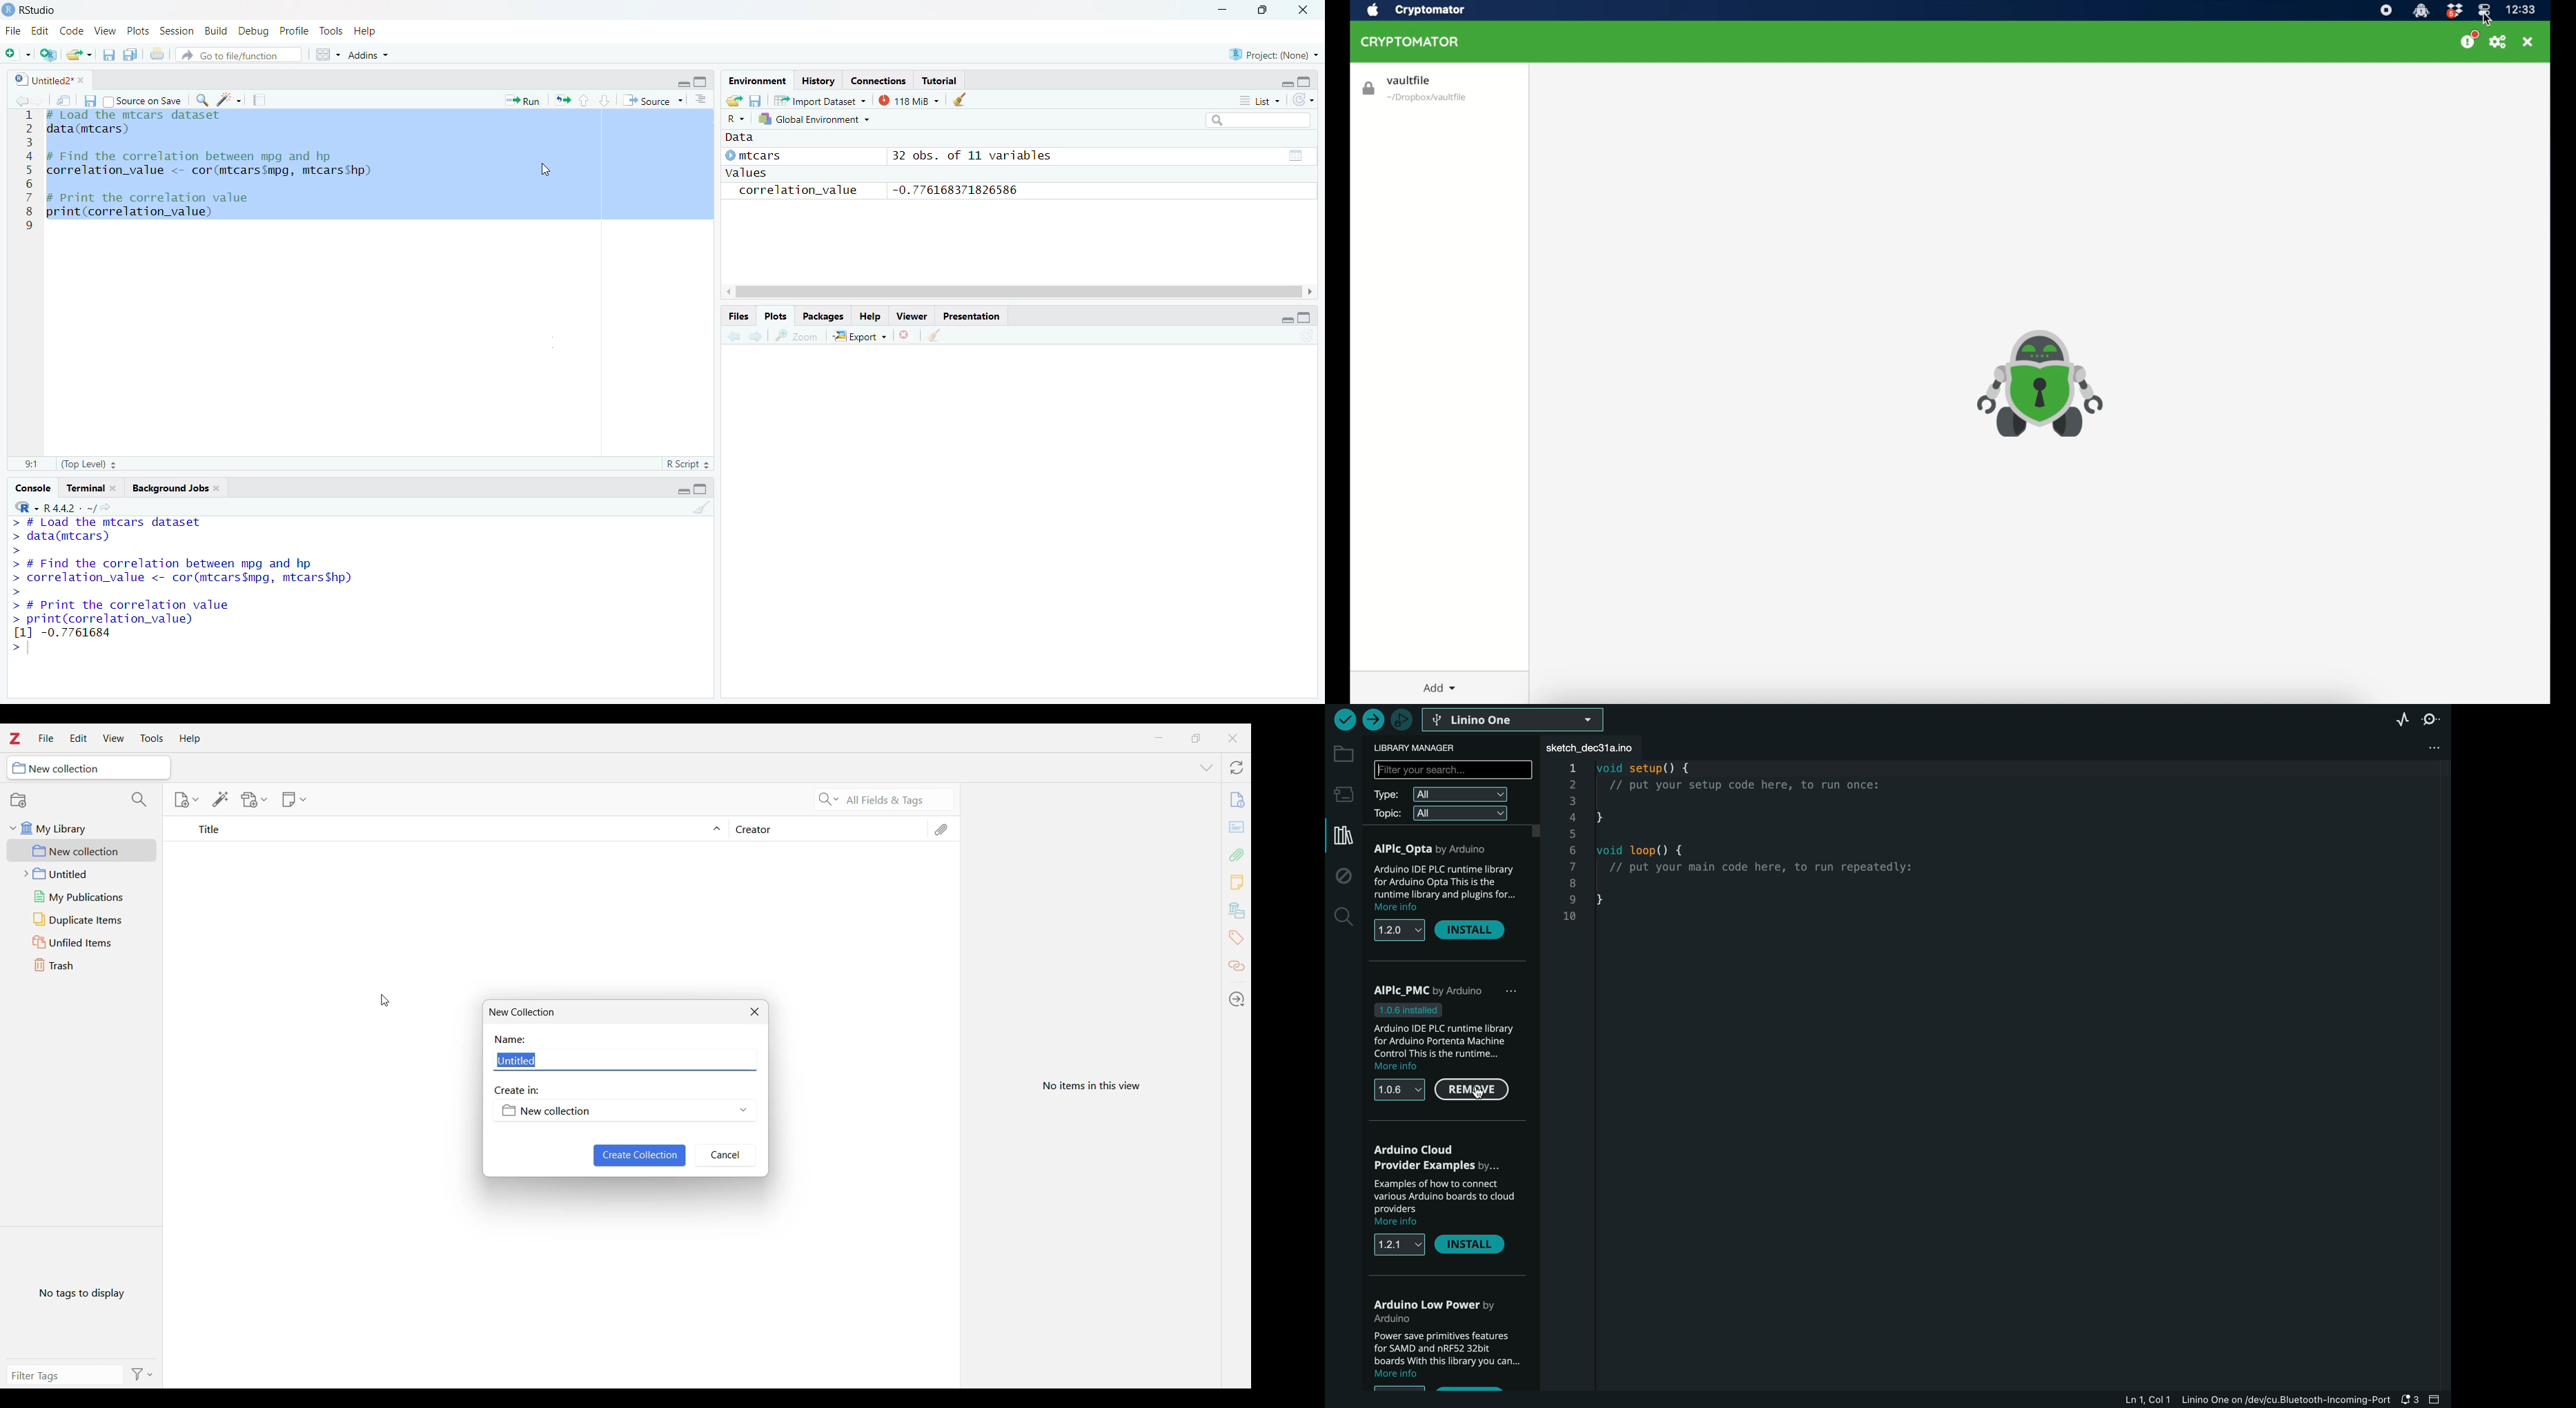  What do you see at coordinates (1307, 81) in the screenshot?
I see `Maximize` at bounding box center [1307, 81].